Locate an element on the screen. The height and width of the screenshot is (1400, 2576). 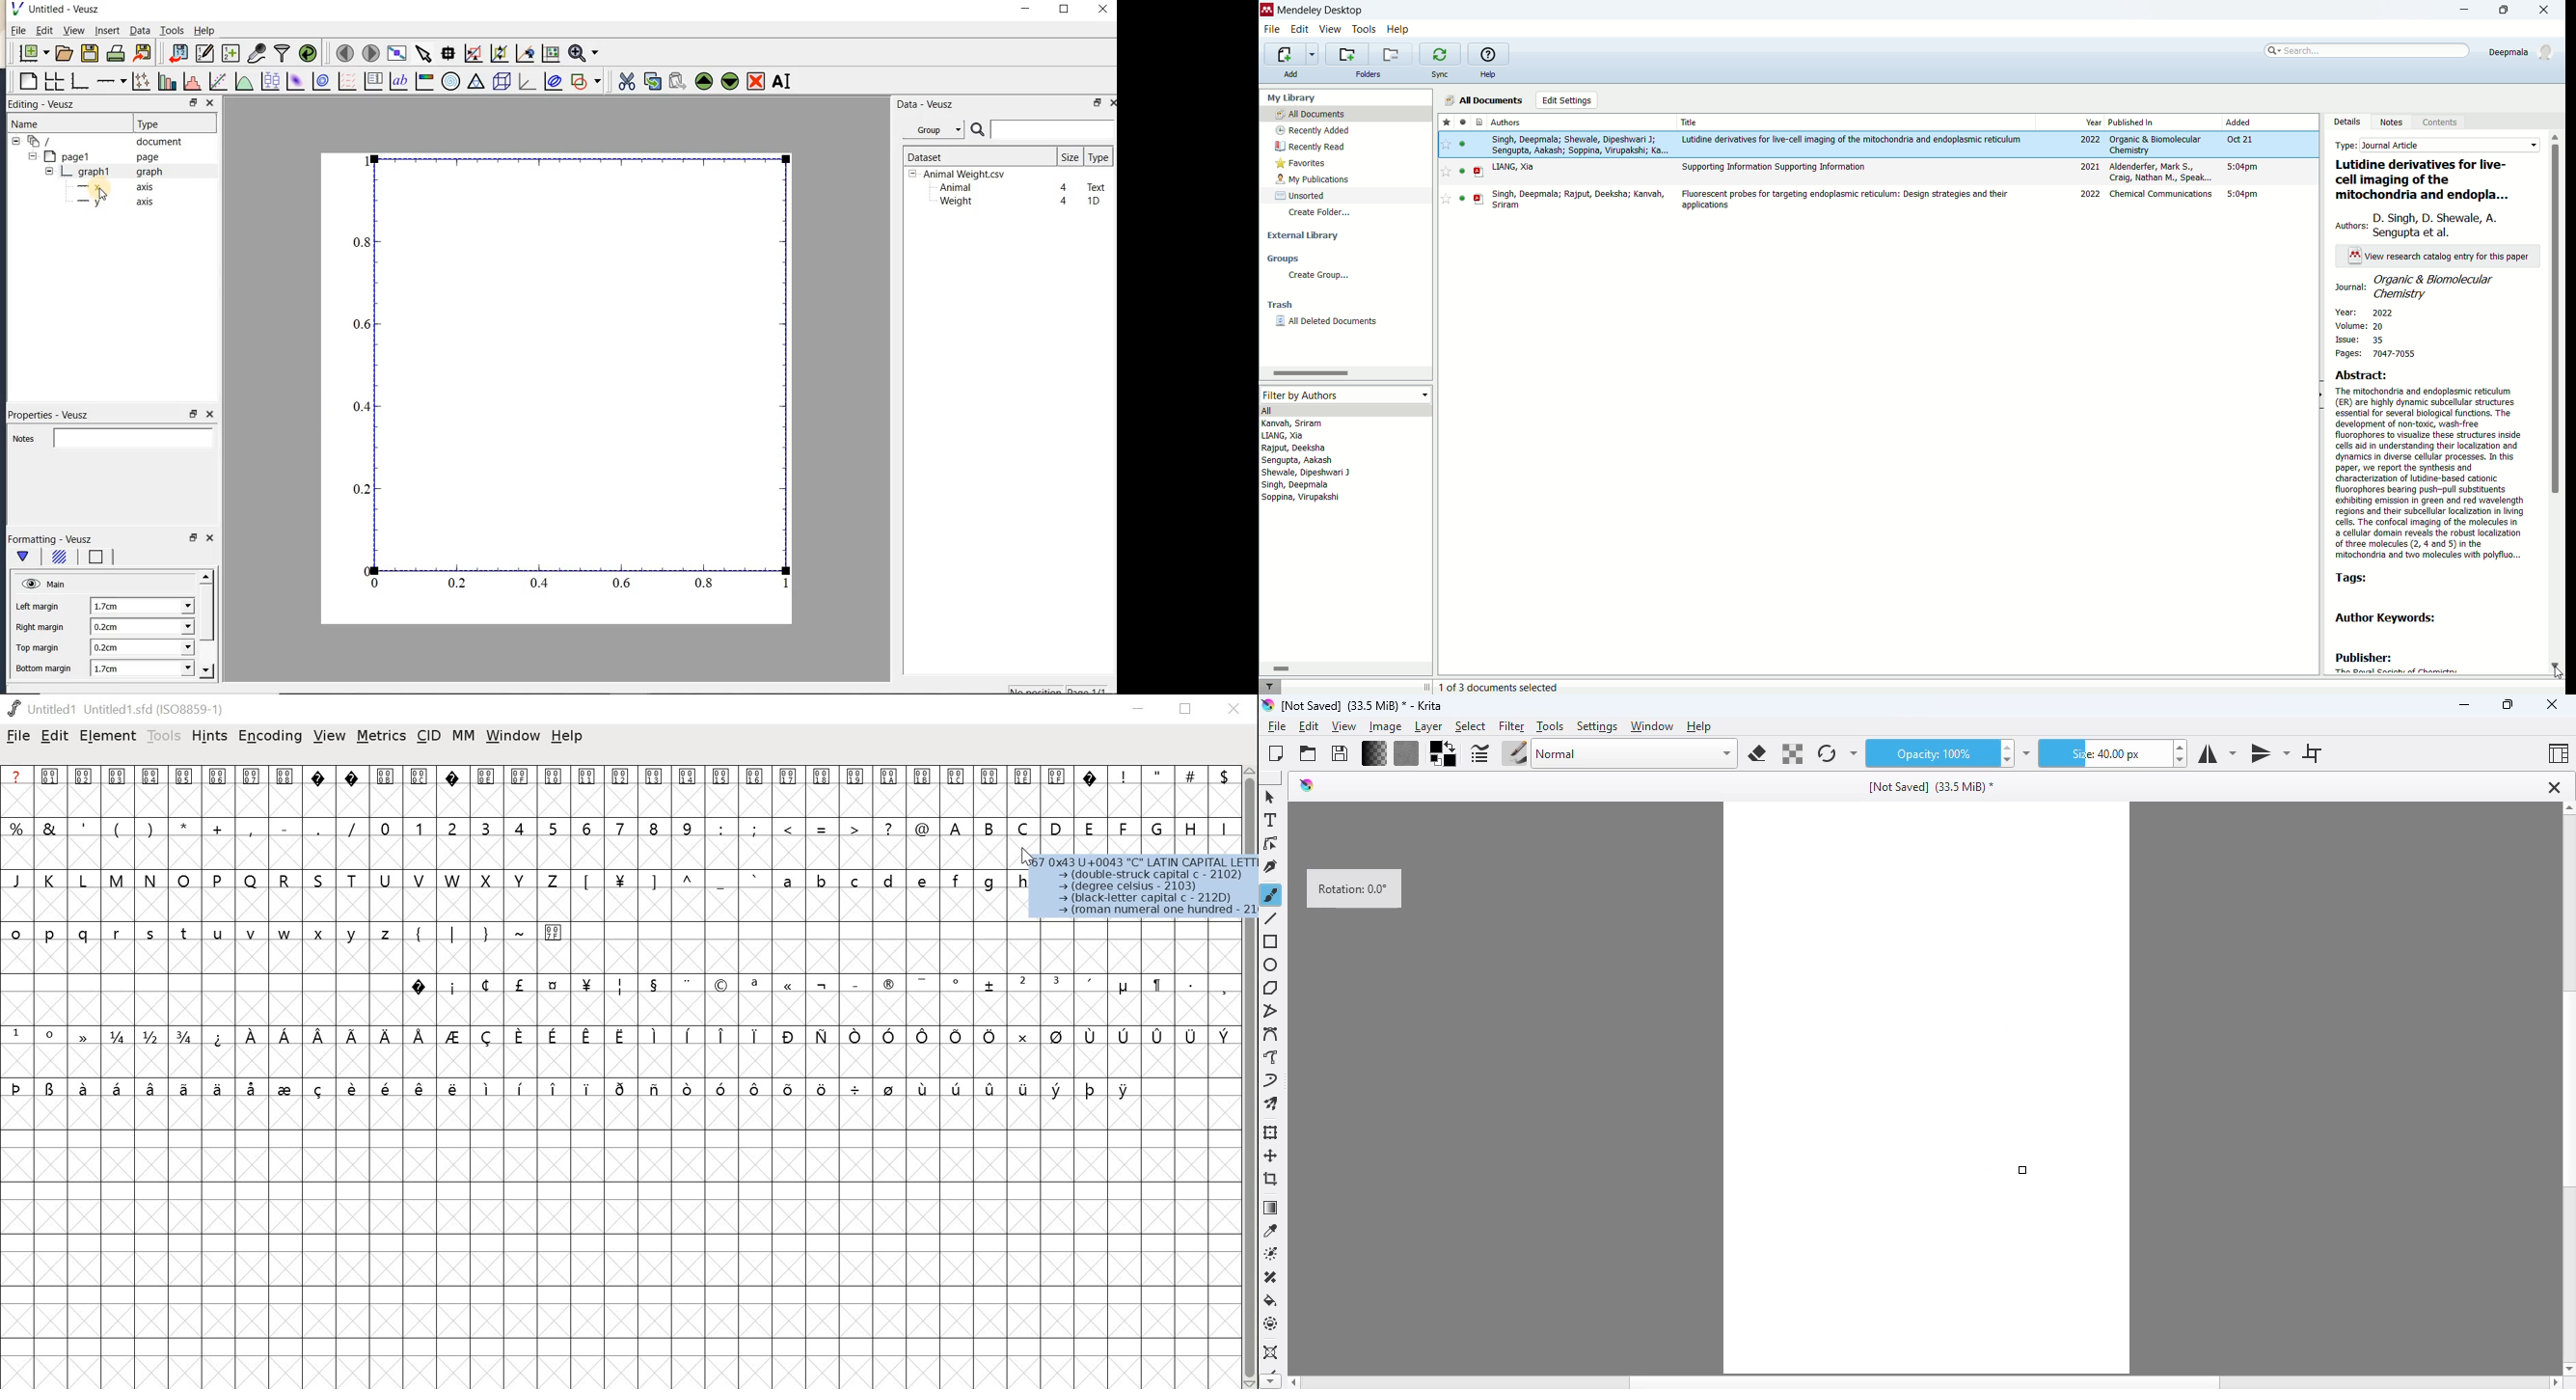
reload original preset is located at coordinates (1826, 753).